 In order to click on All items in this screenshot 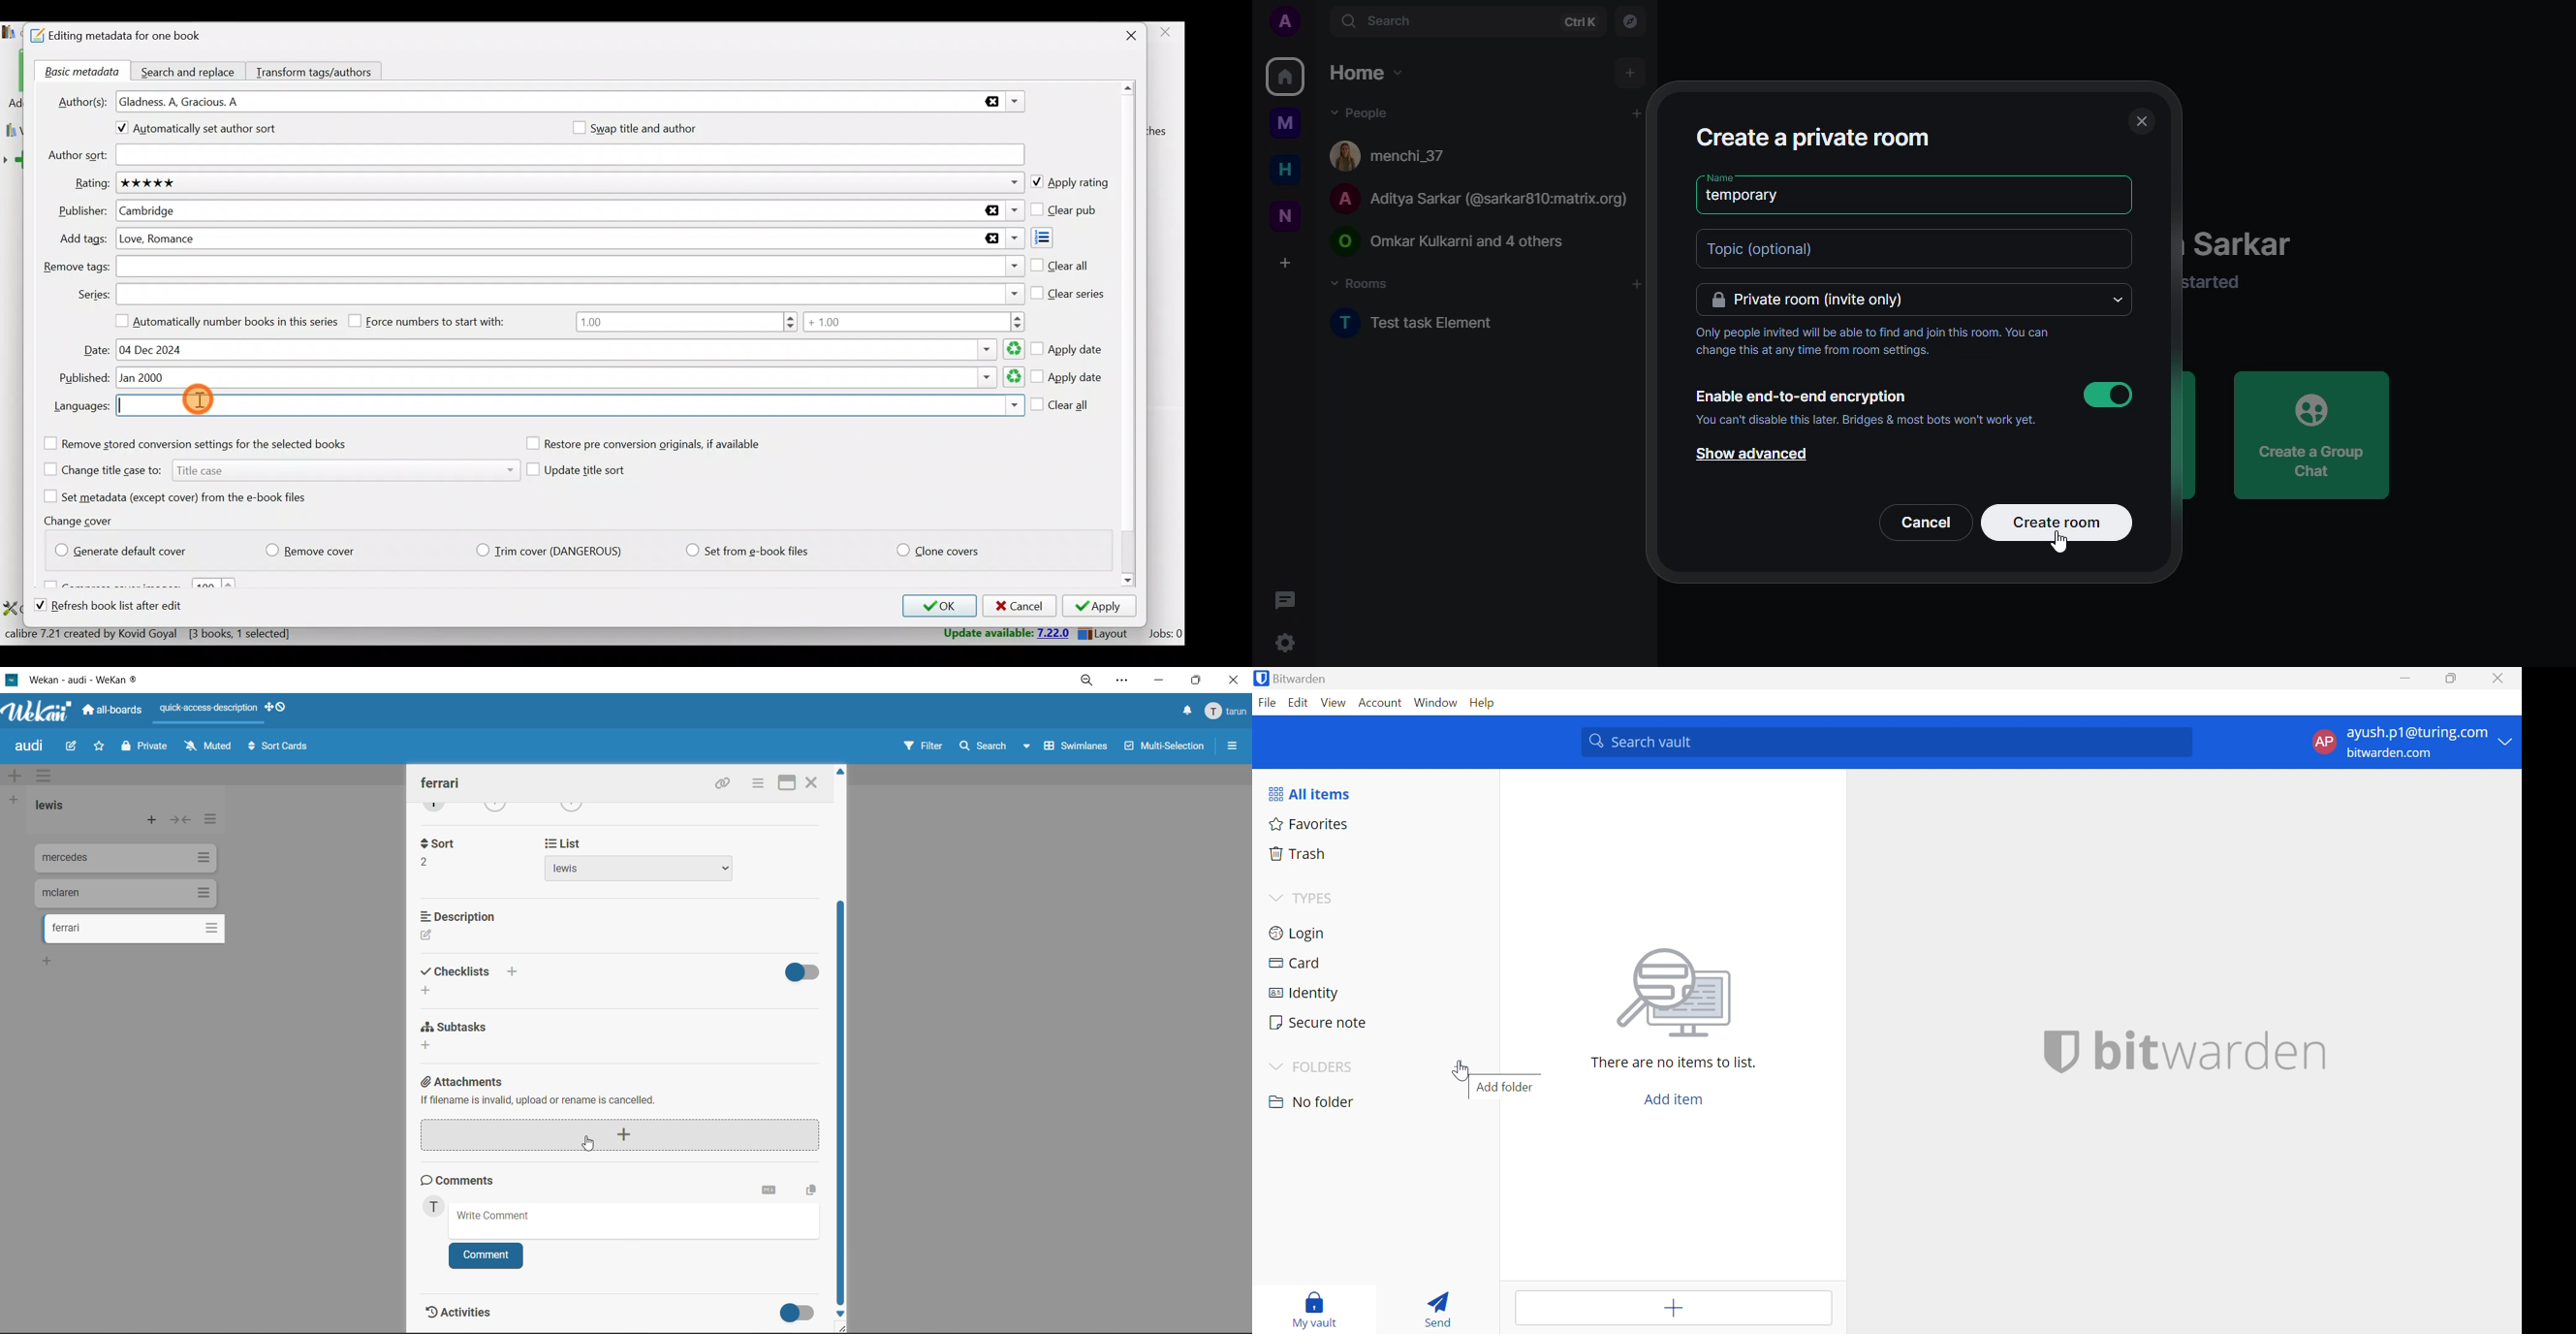, I will do `click(1309, 794)`.